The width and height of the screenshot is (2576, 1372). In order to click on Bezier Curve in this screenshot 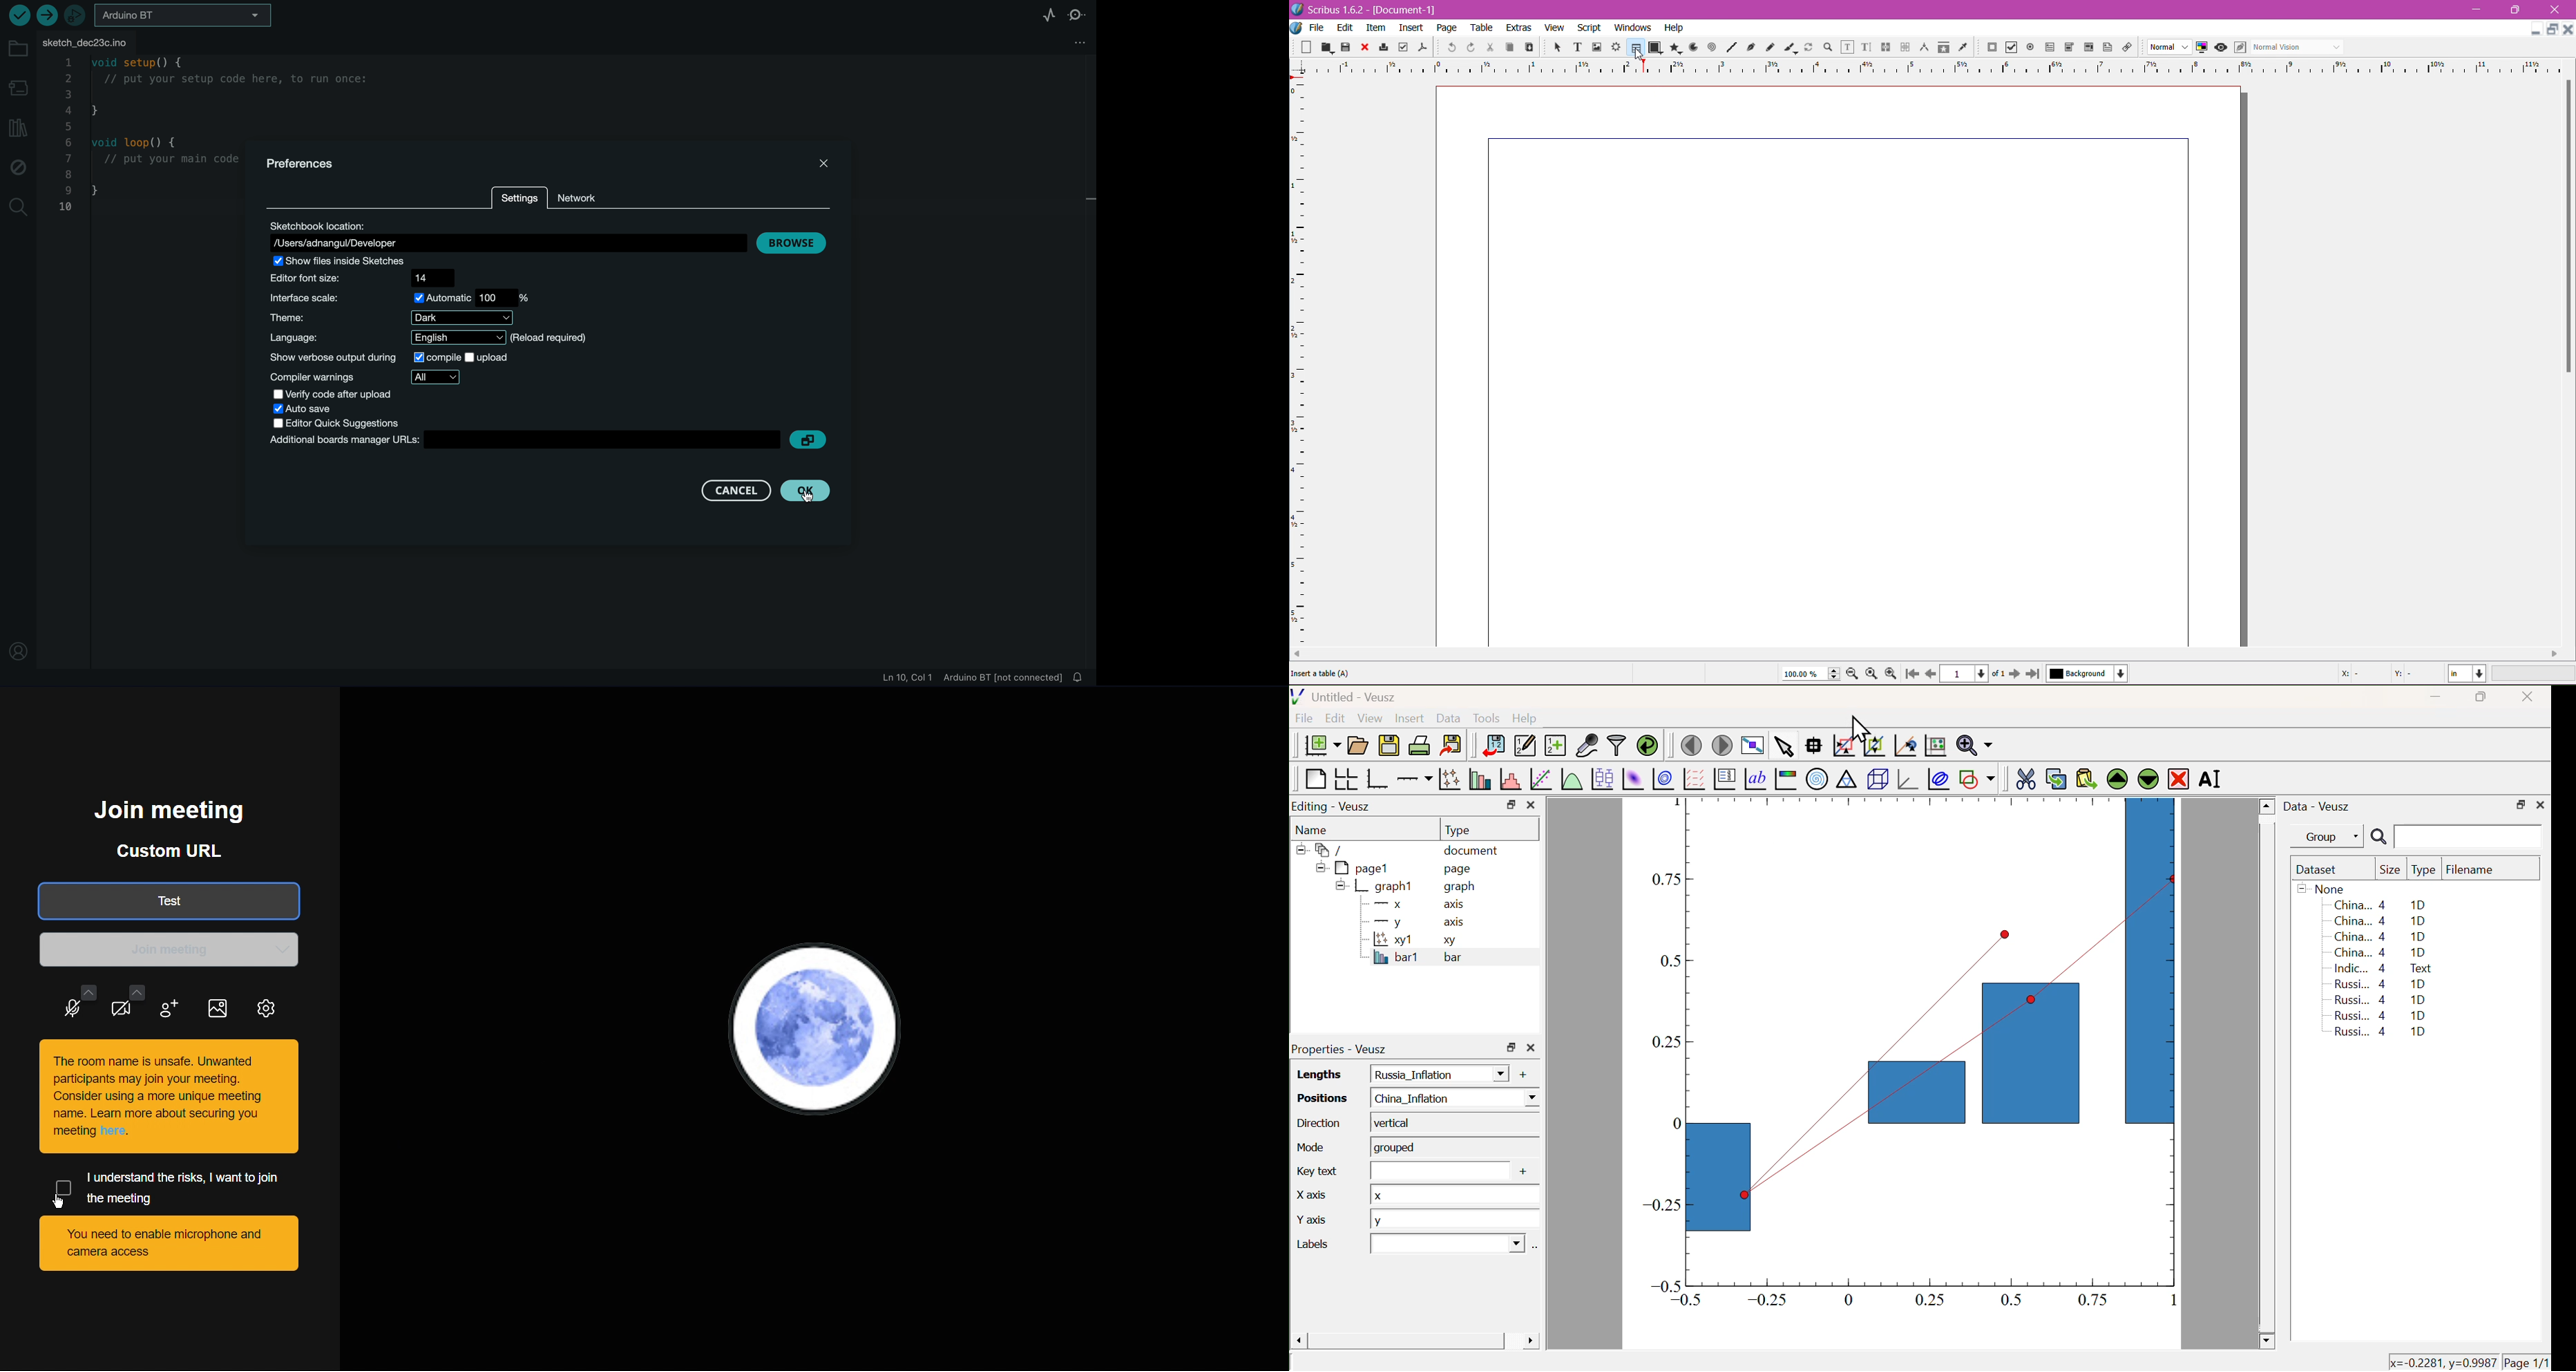, I will do `click(1750, 46)`.